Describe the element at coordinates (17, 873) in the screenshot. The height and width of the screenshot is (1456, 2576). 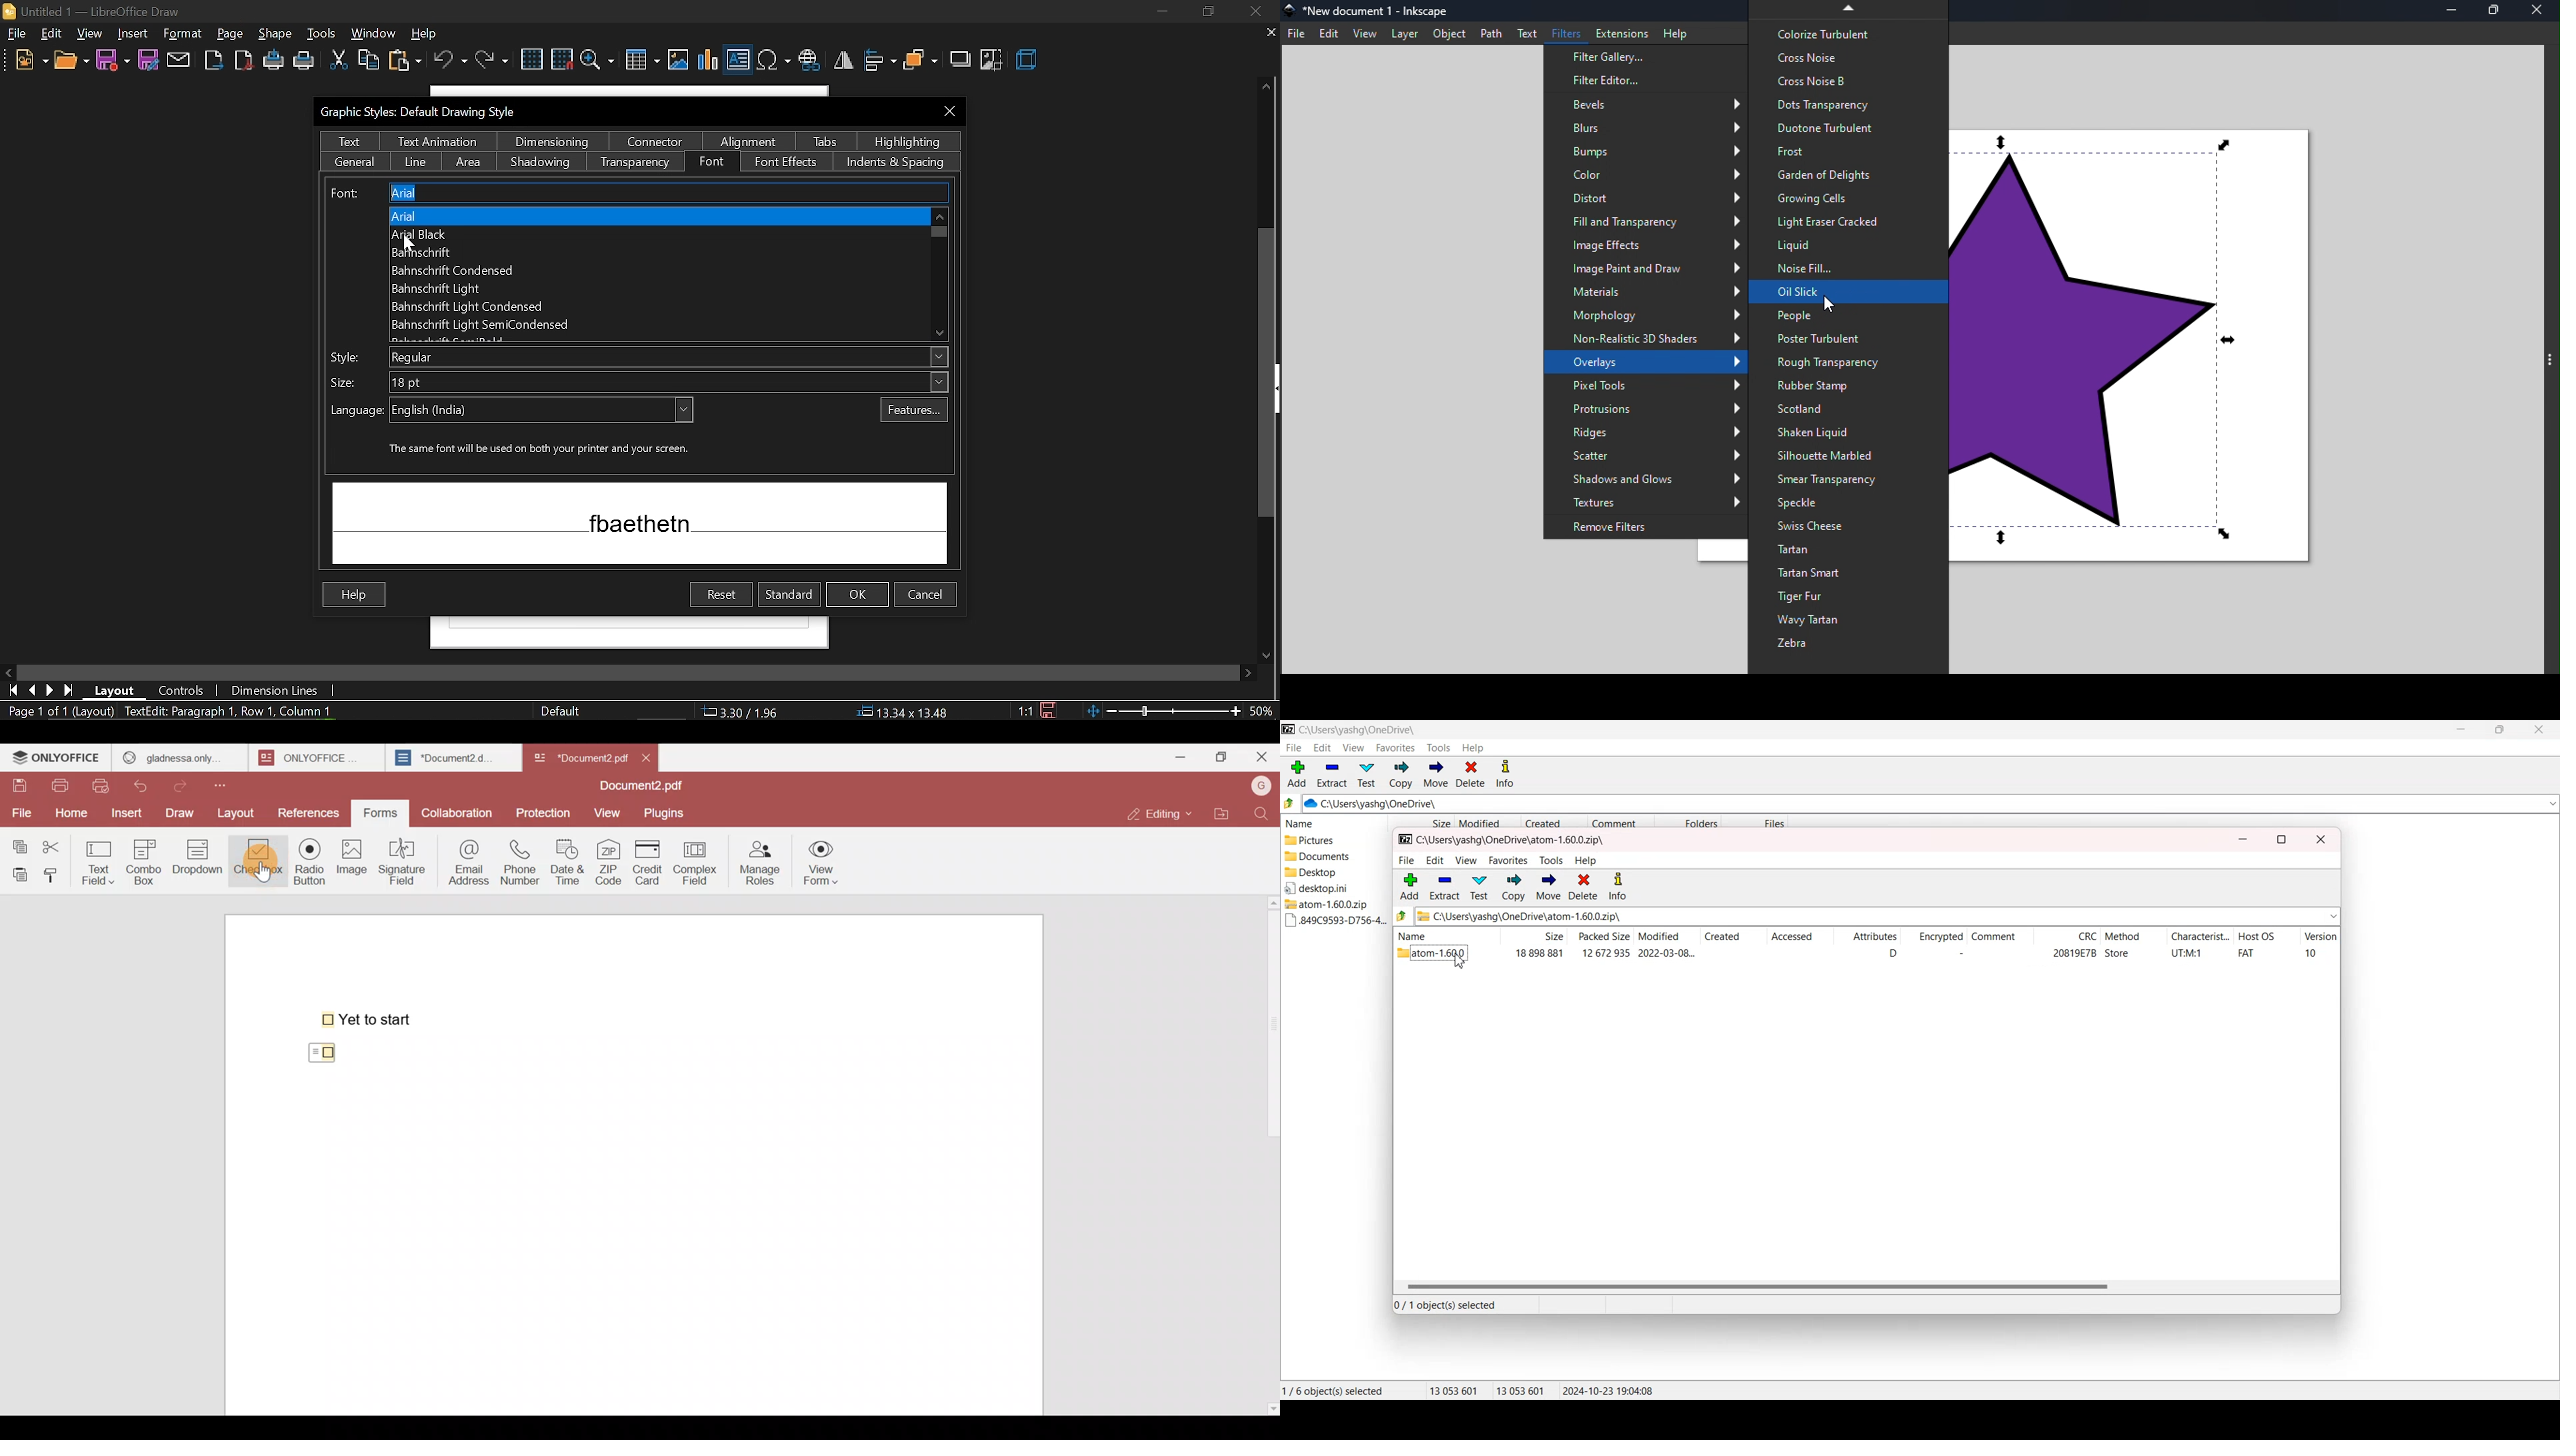
I see `Paste` at that location.